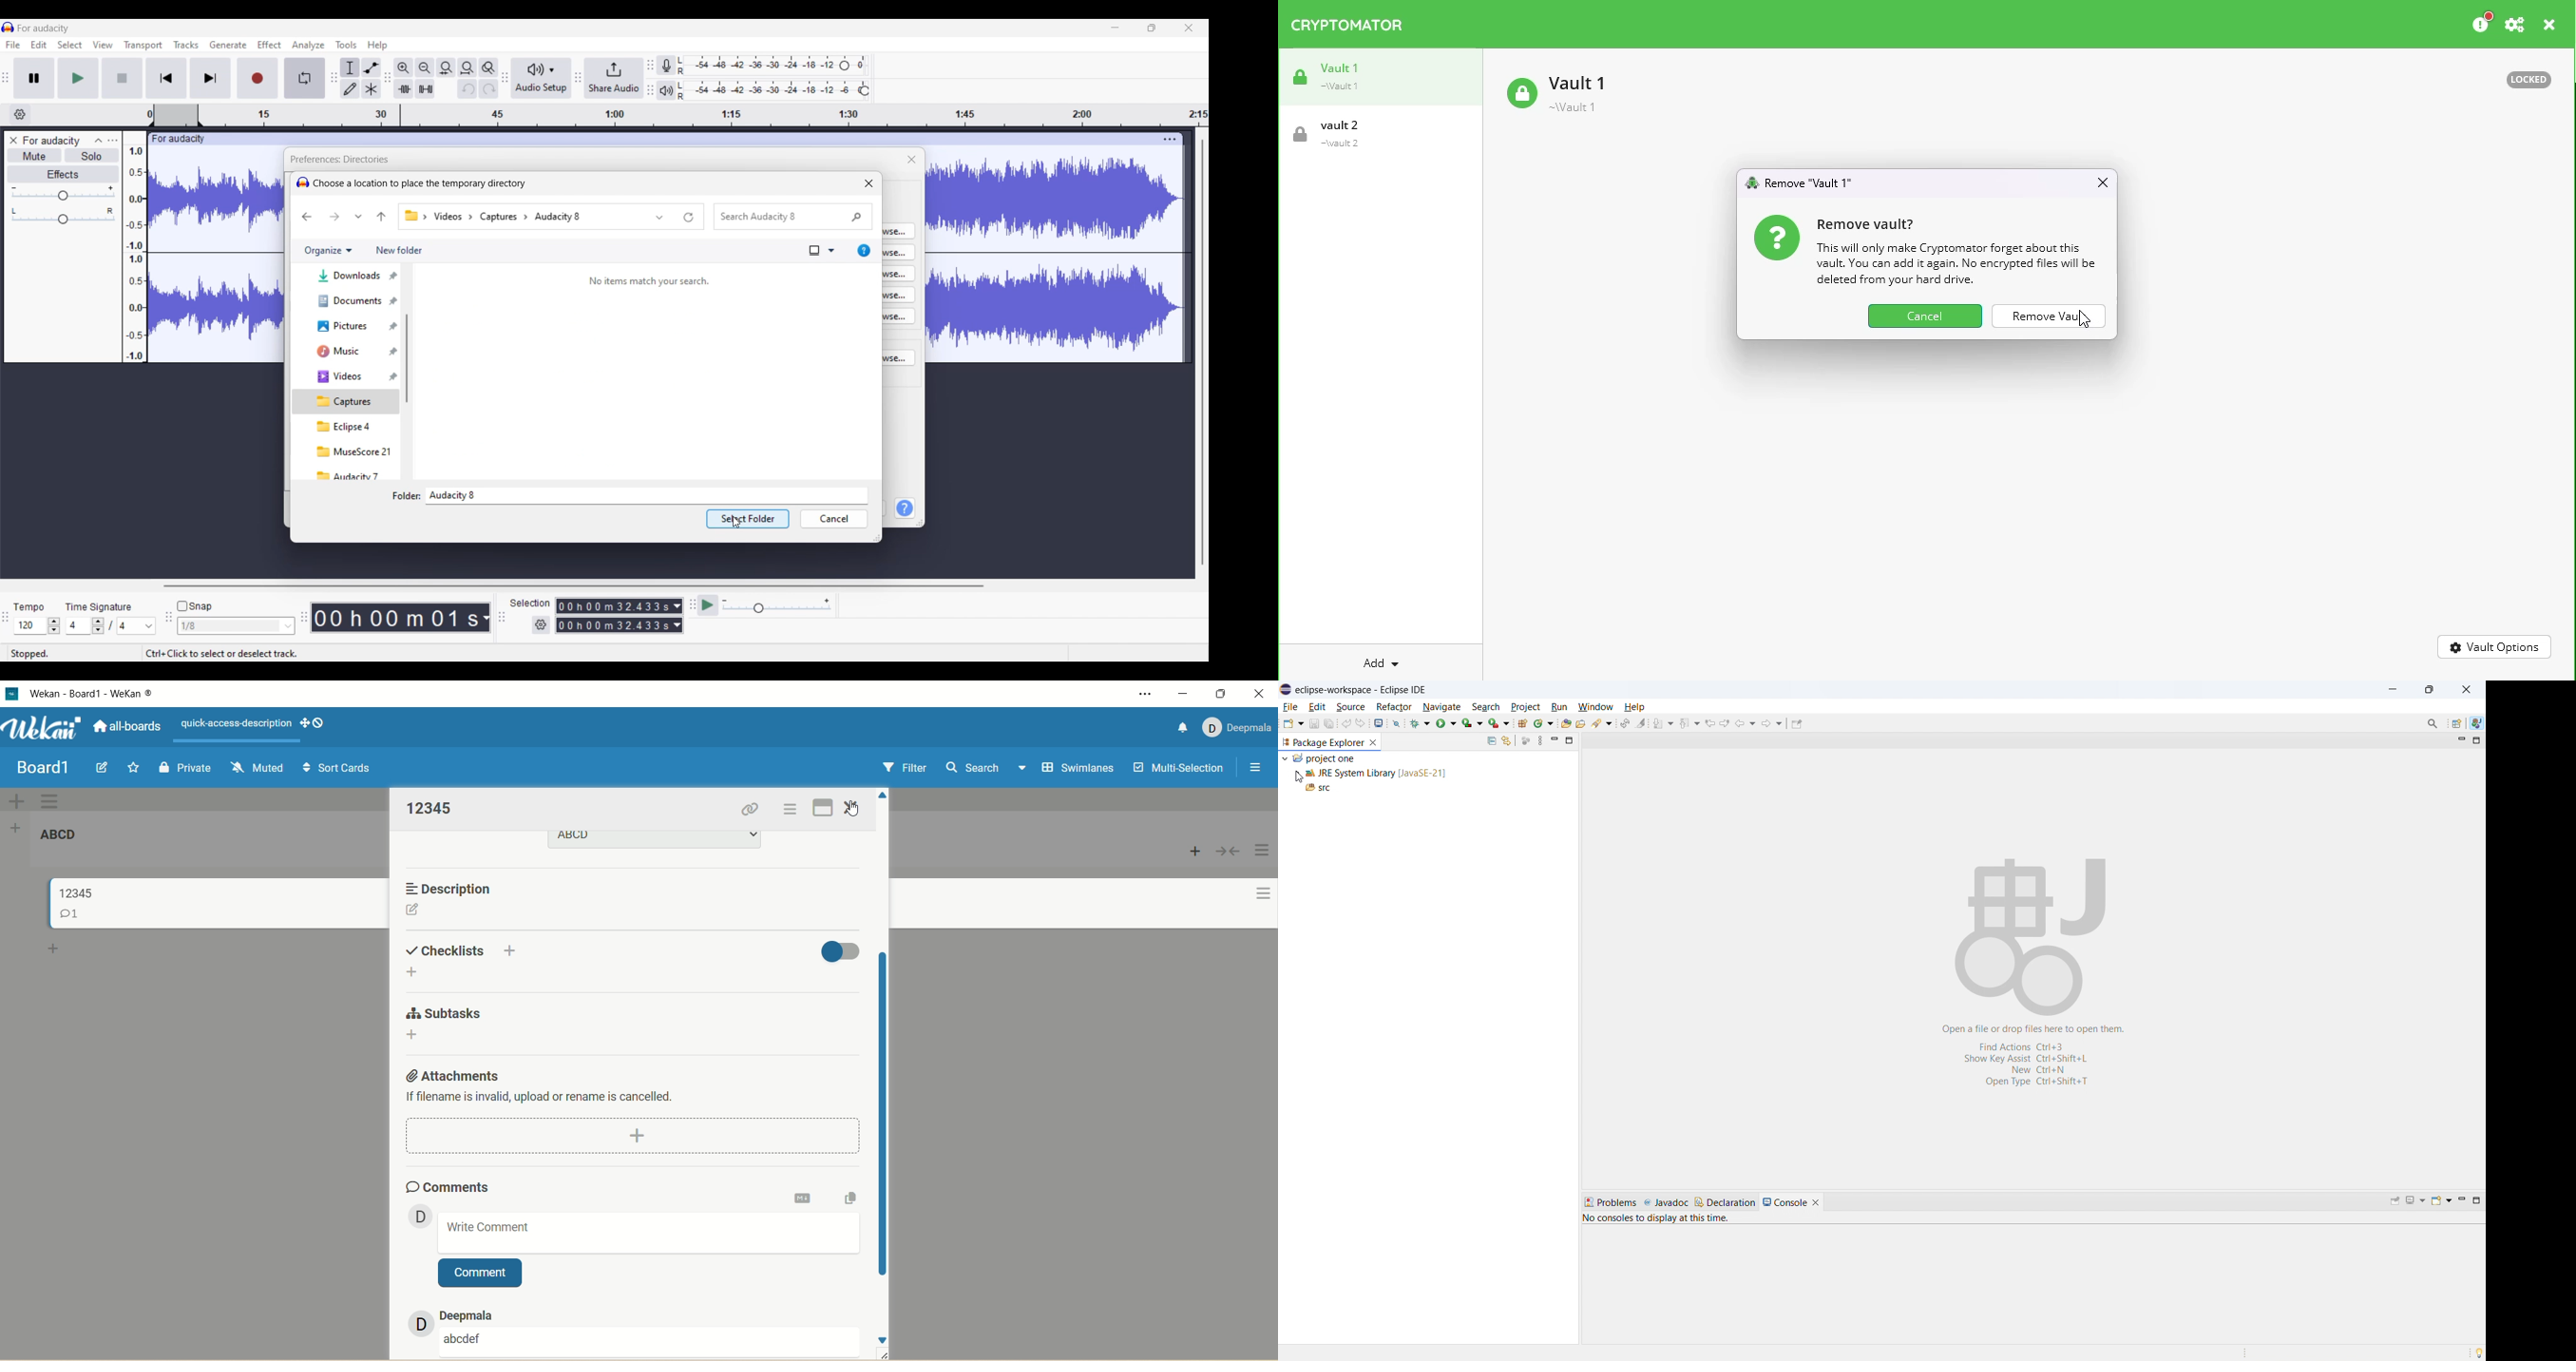 The height and width of the screenshot is (1372, 2576). I want to click on choose a location to place the temporary directory, so click(420, 183).